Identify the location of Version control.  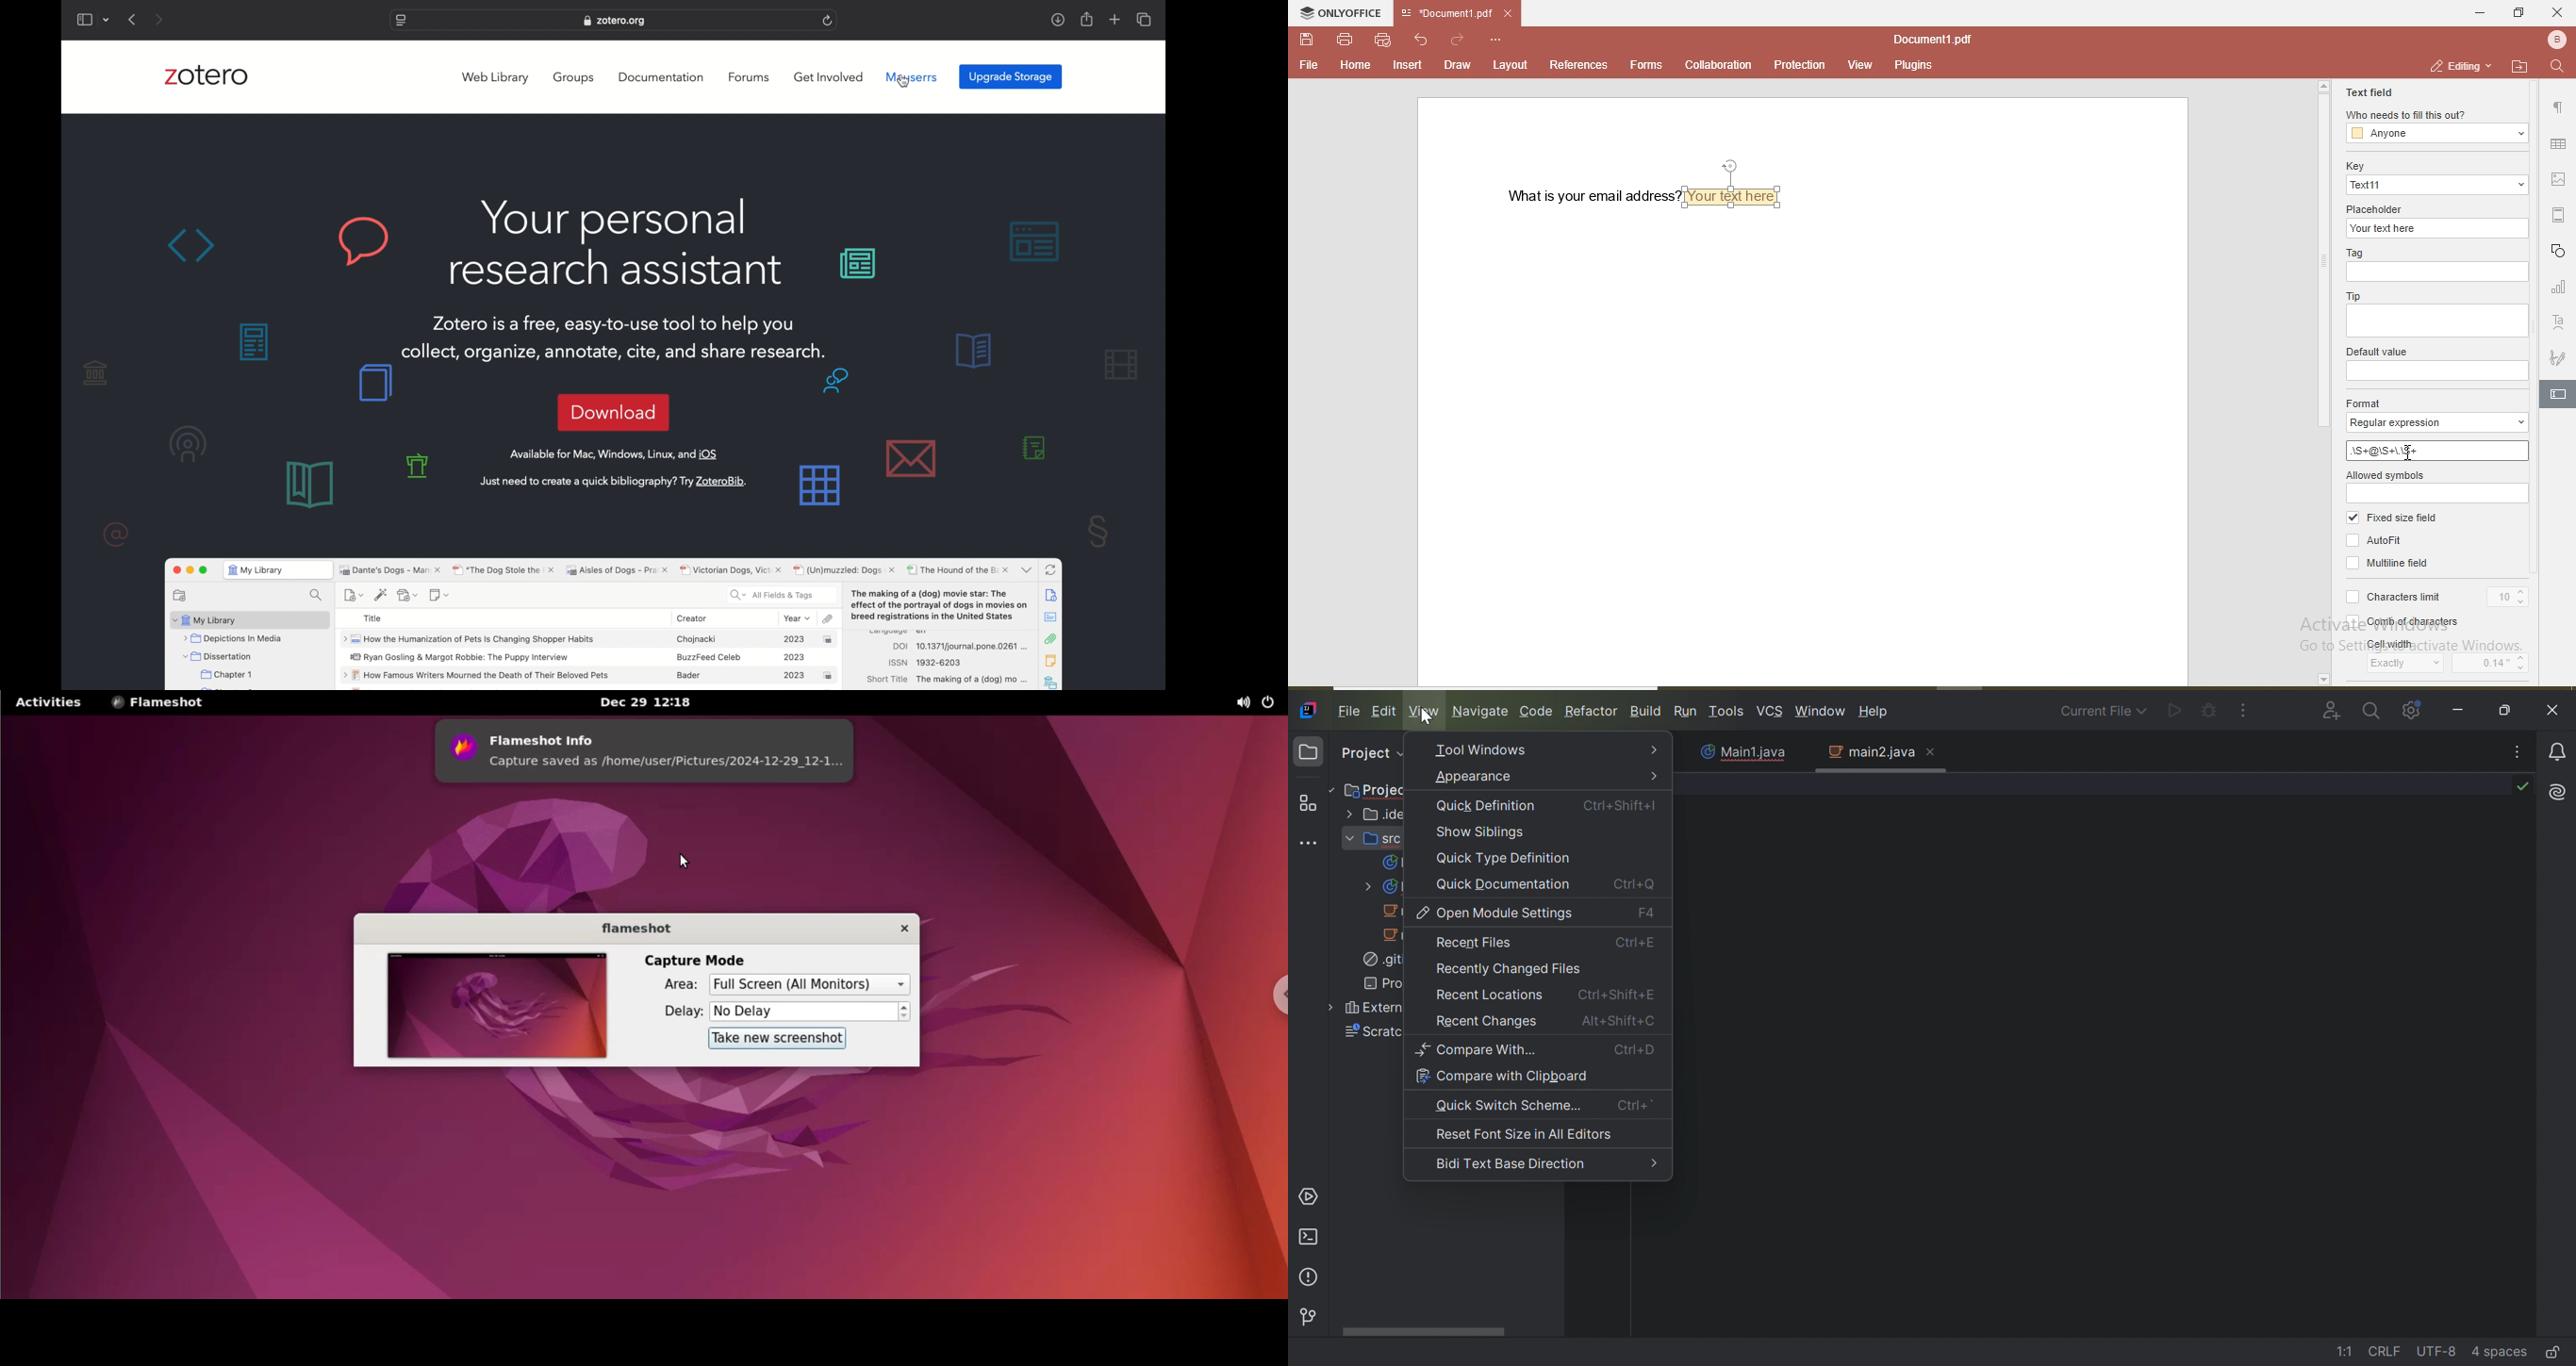
(1311, 1318).